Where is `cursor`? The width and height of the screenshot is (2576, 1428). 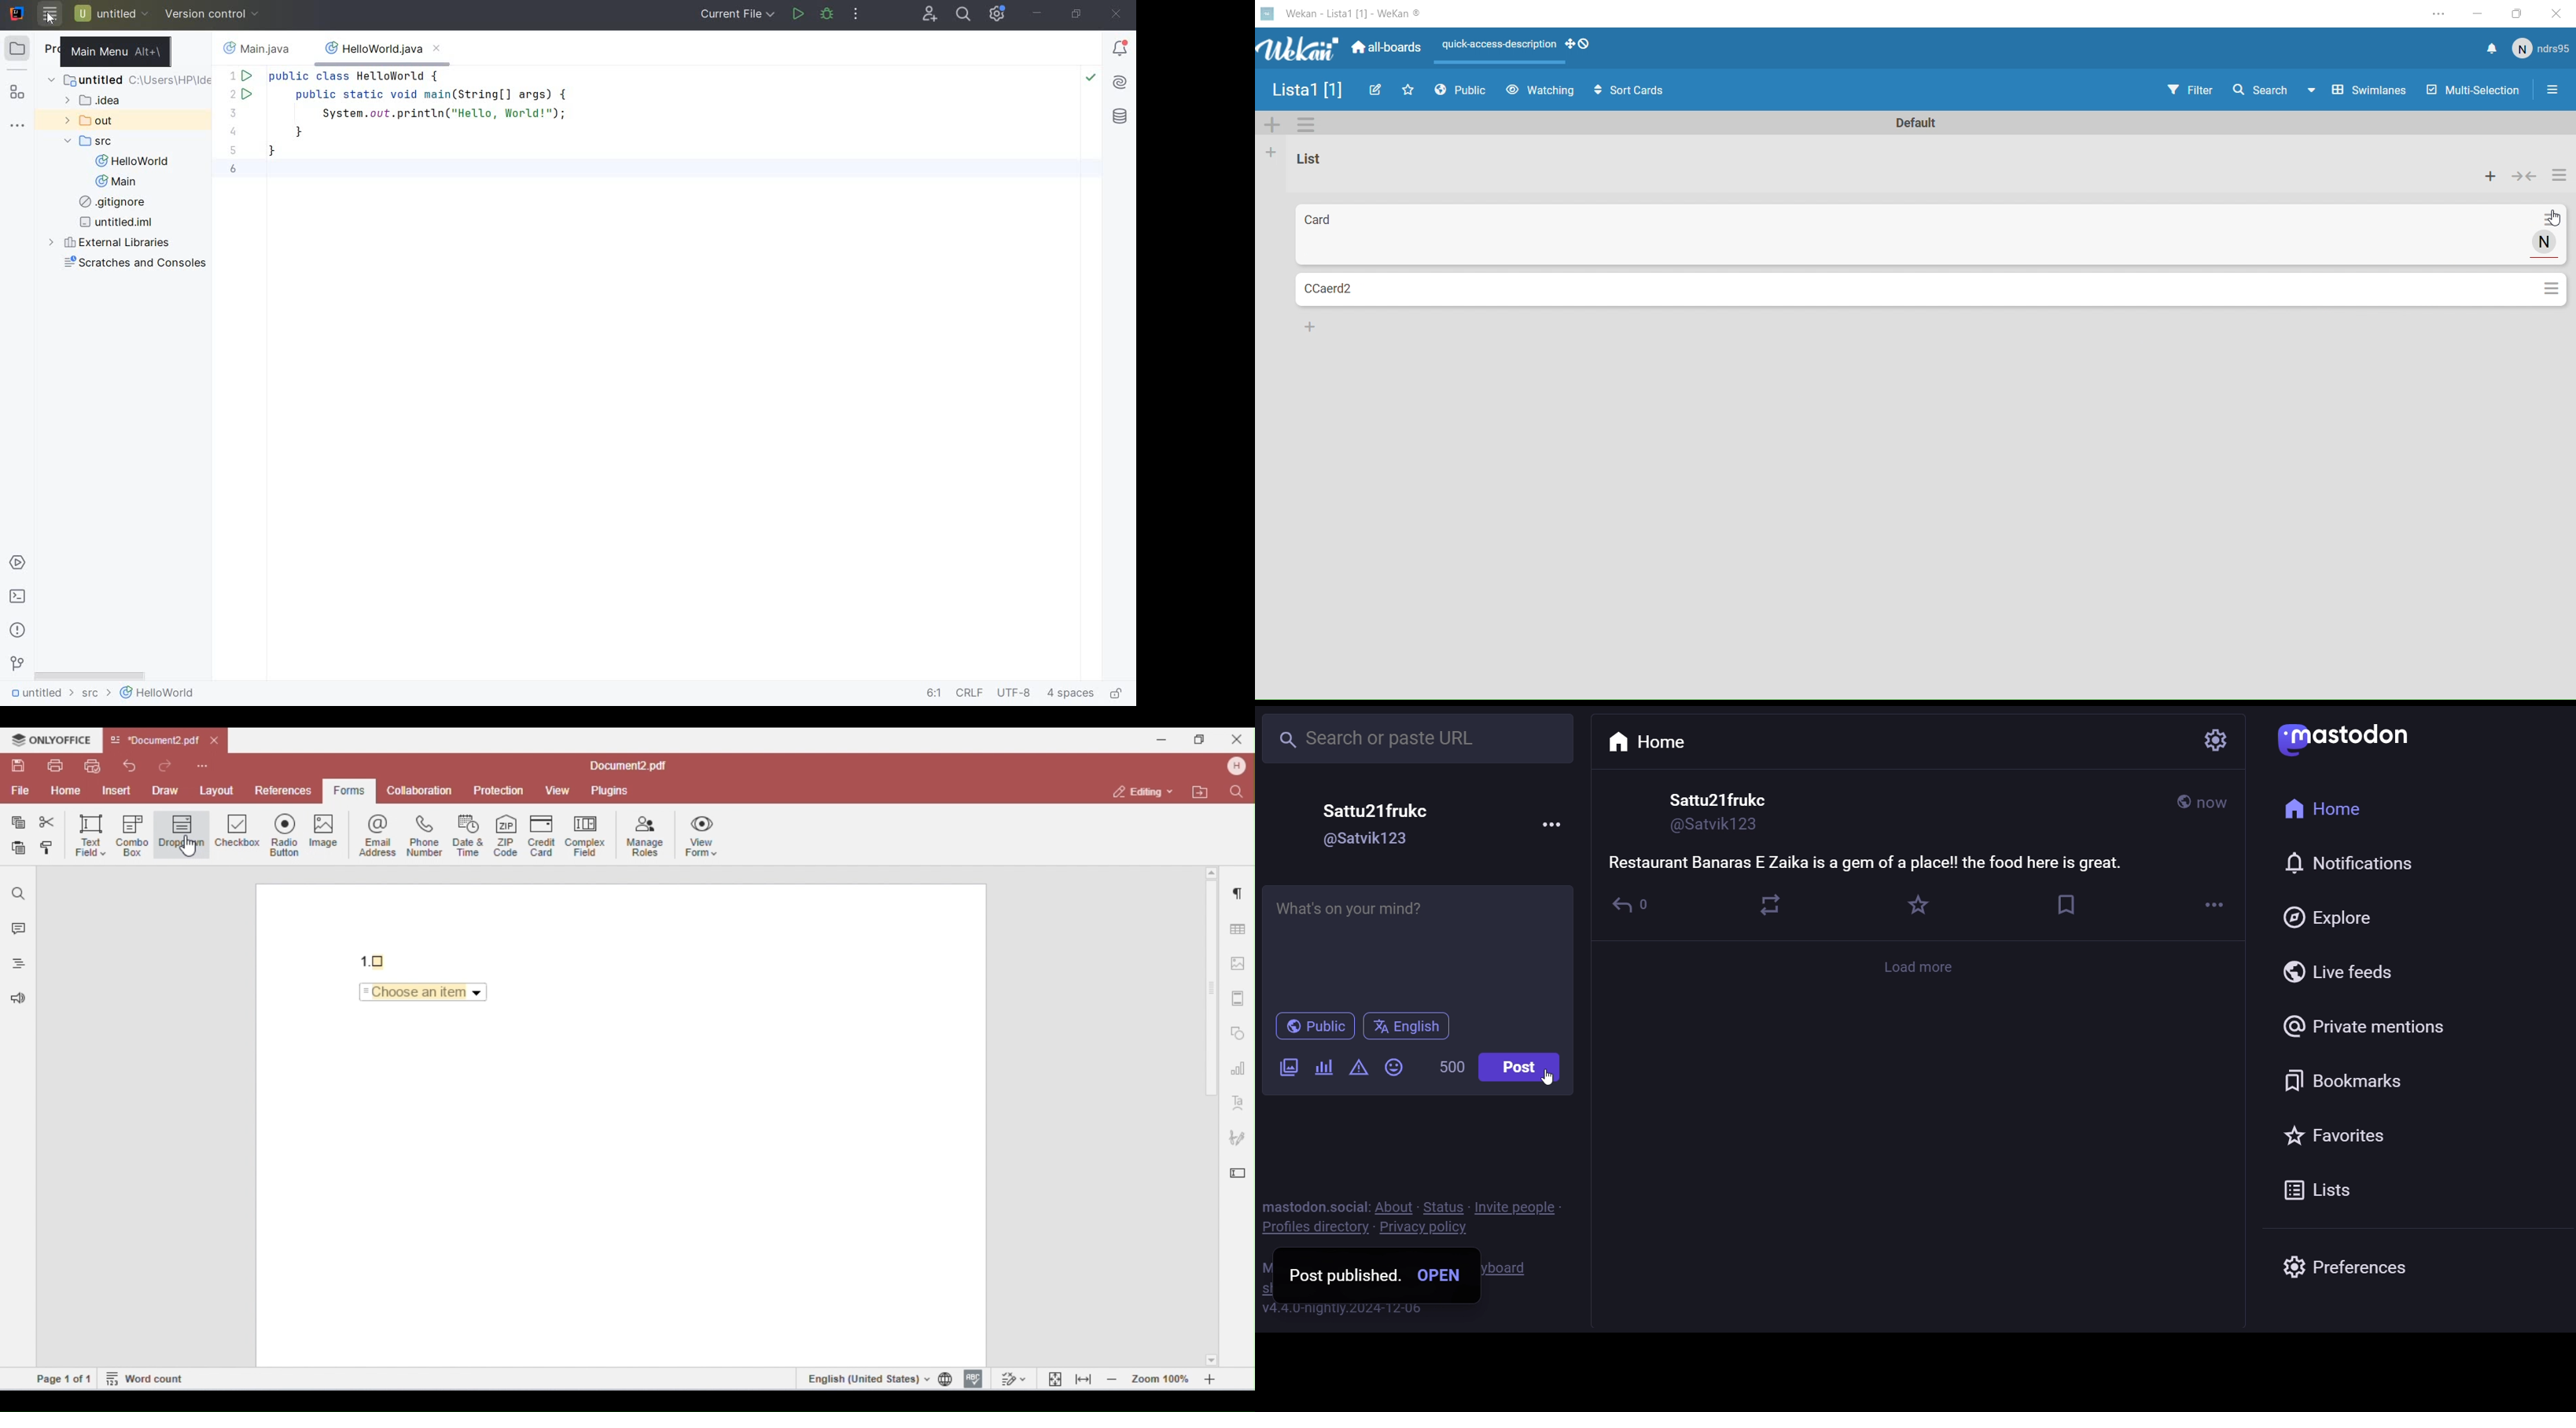 cursor is located at coordinates (1548, 1077).